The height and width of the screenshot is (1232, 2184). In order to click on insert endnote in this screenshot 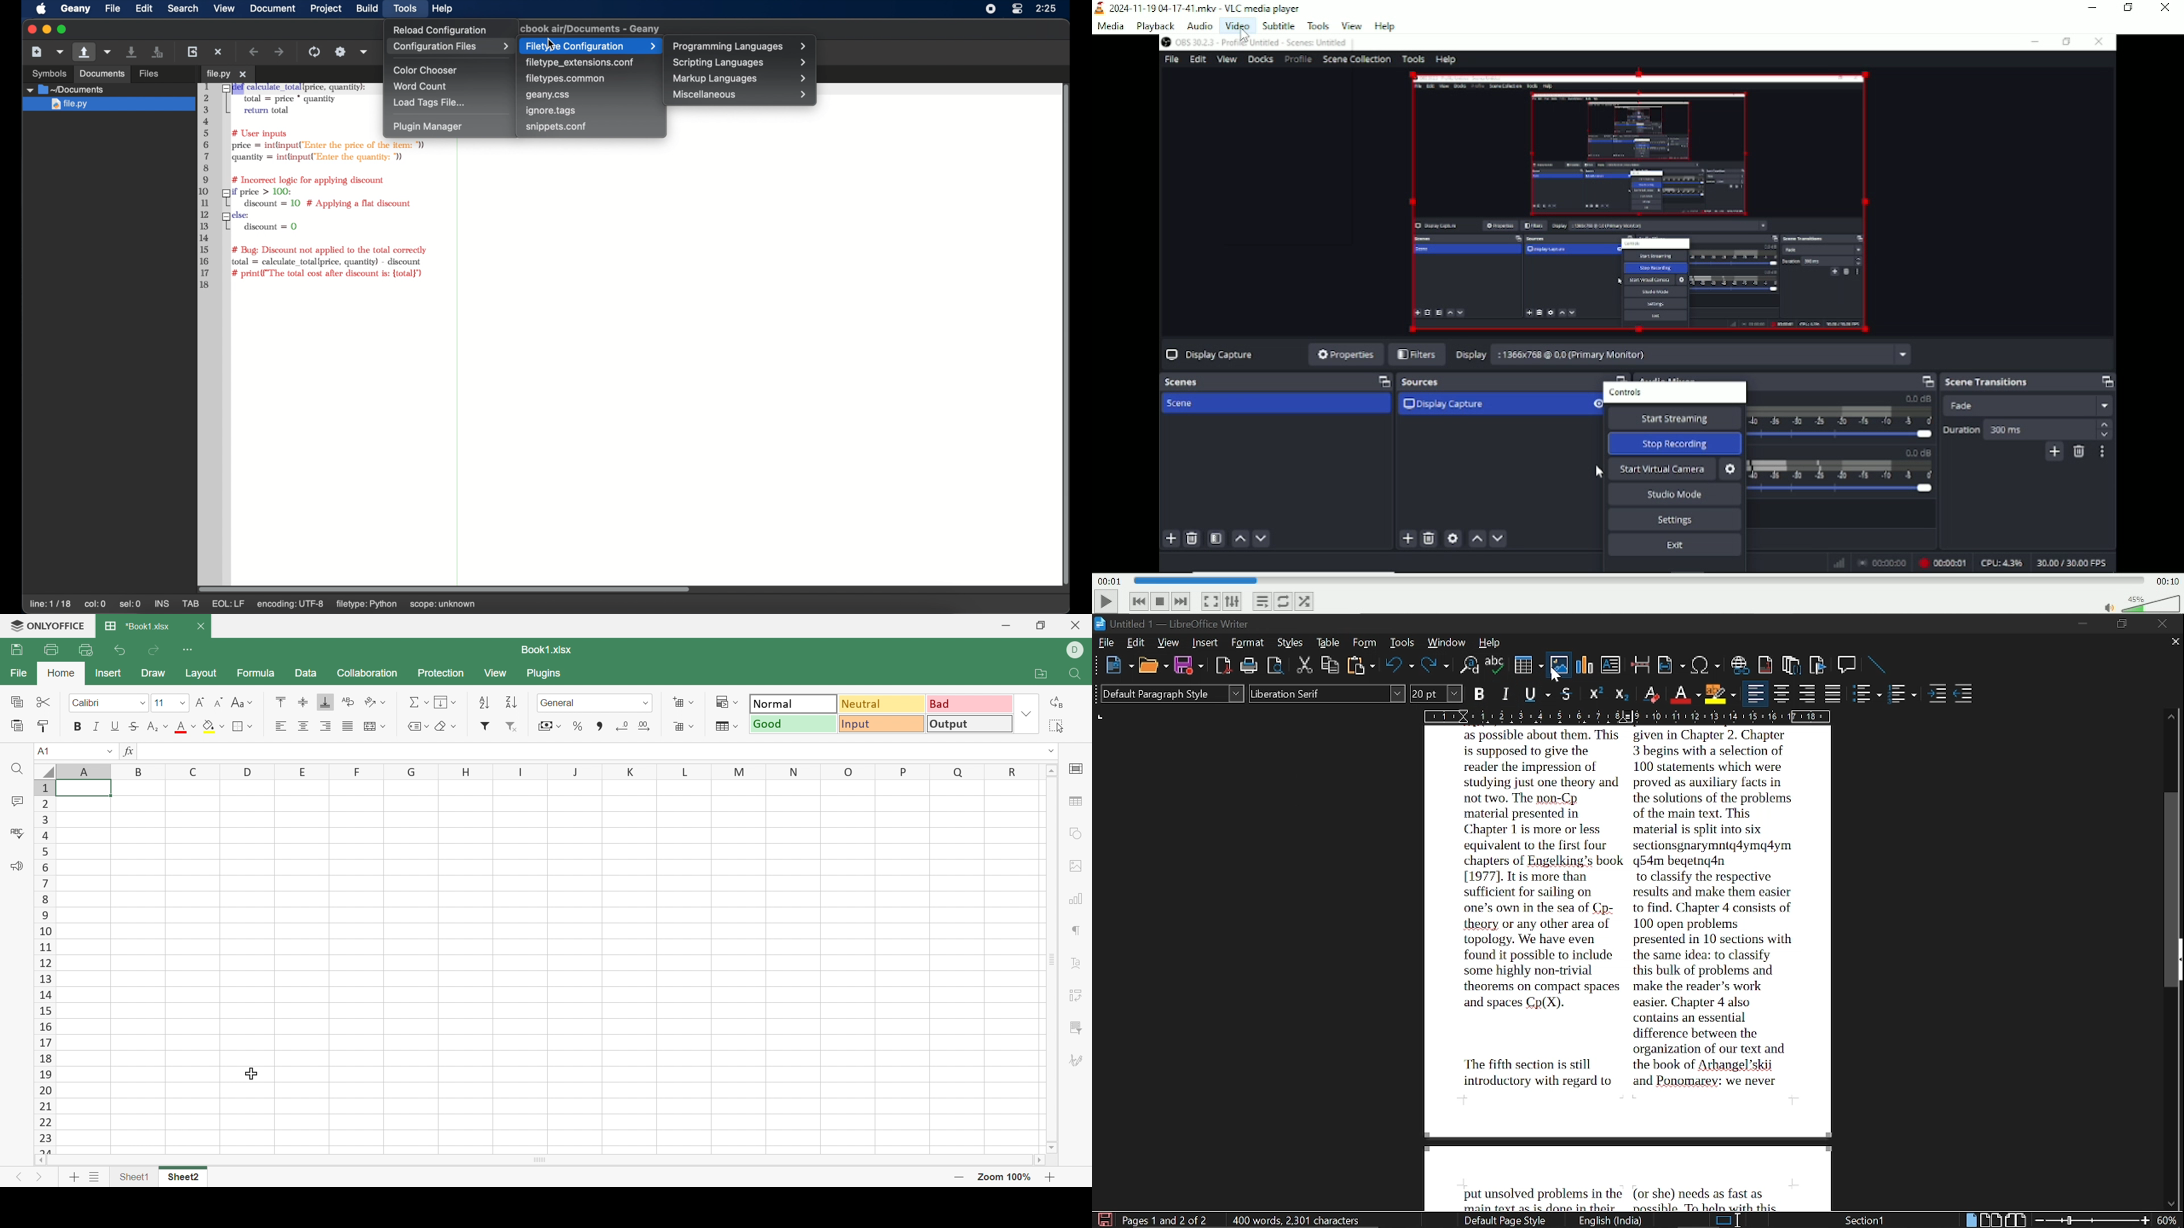, I will do `click(1793, 664)`.